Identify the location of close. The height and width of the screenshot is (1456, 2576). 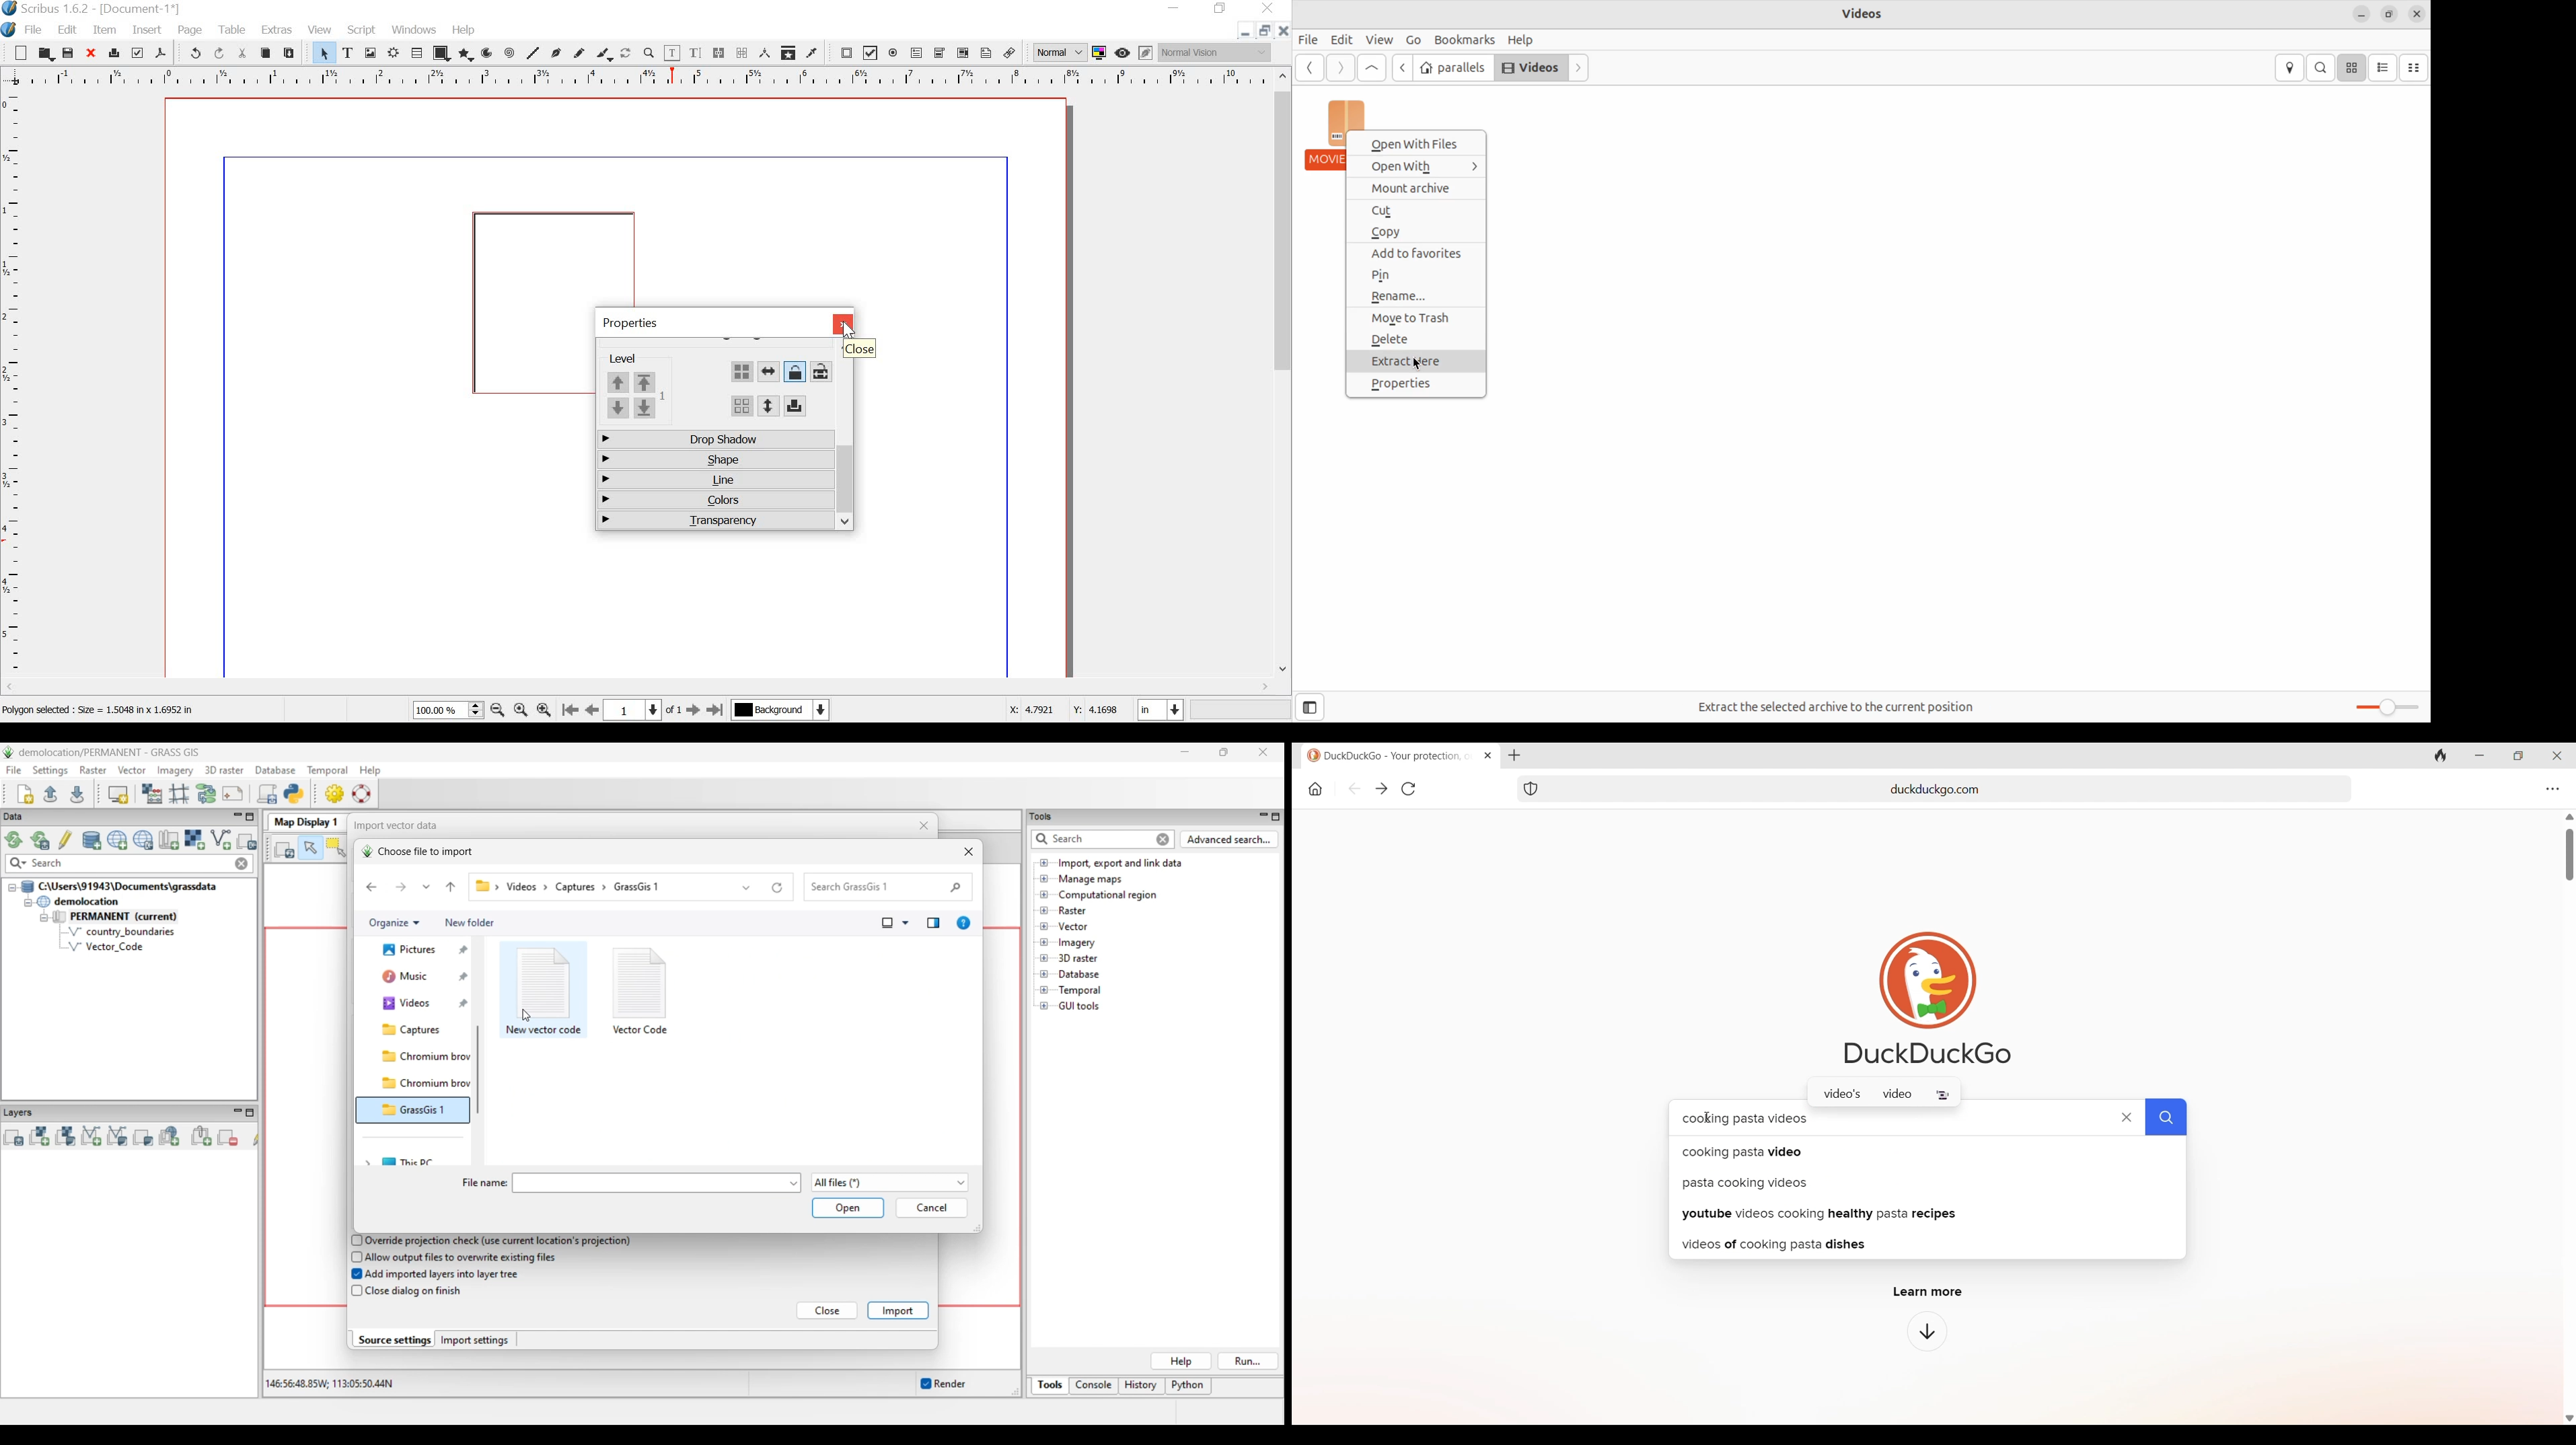
(842, 324).